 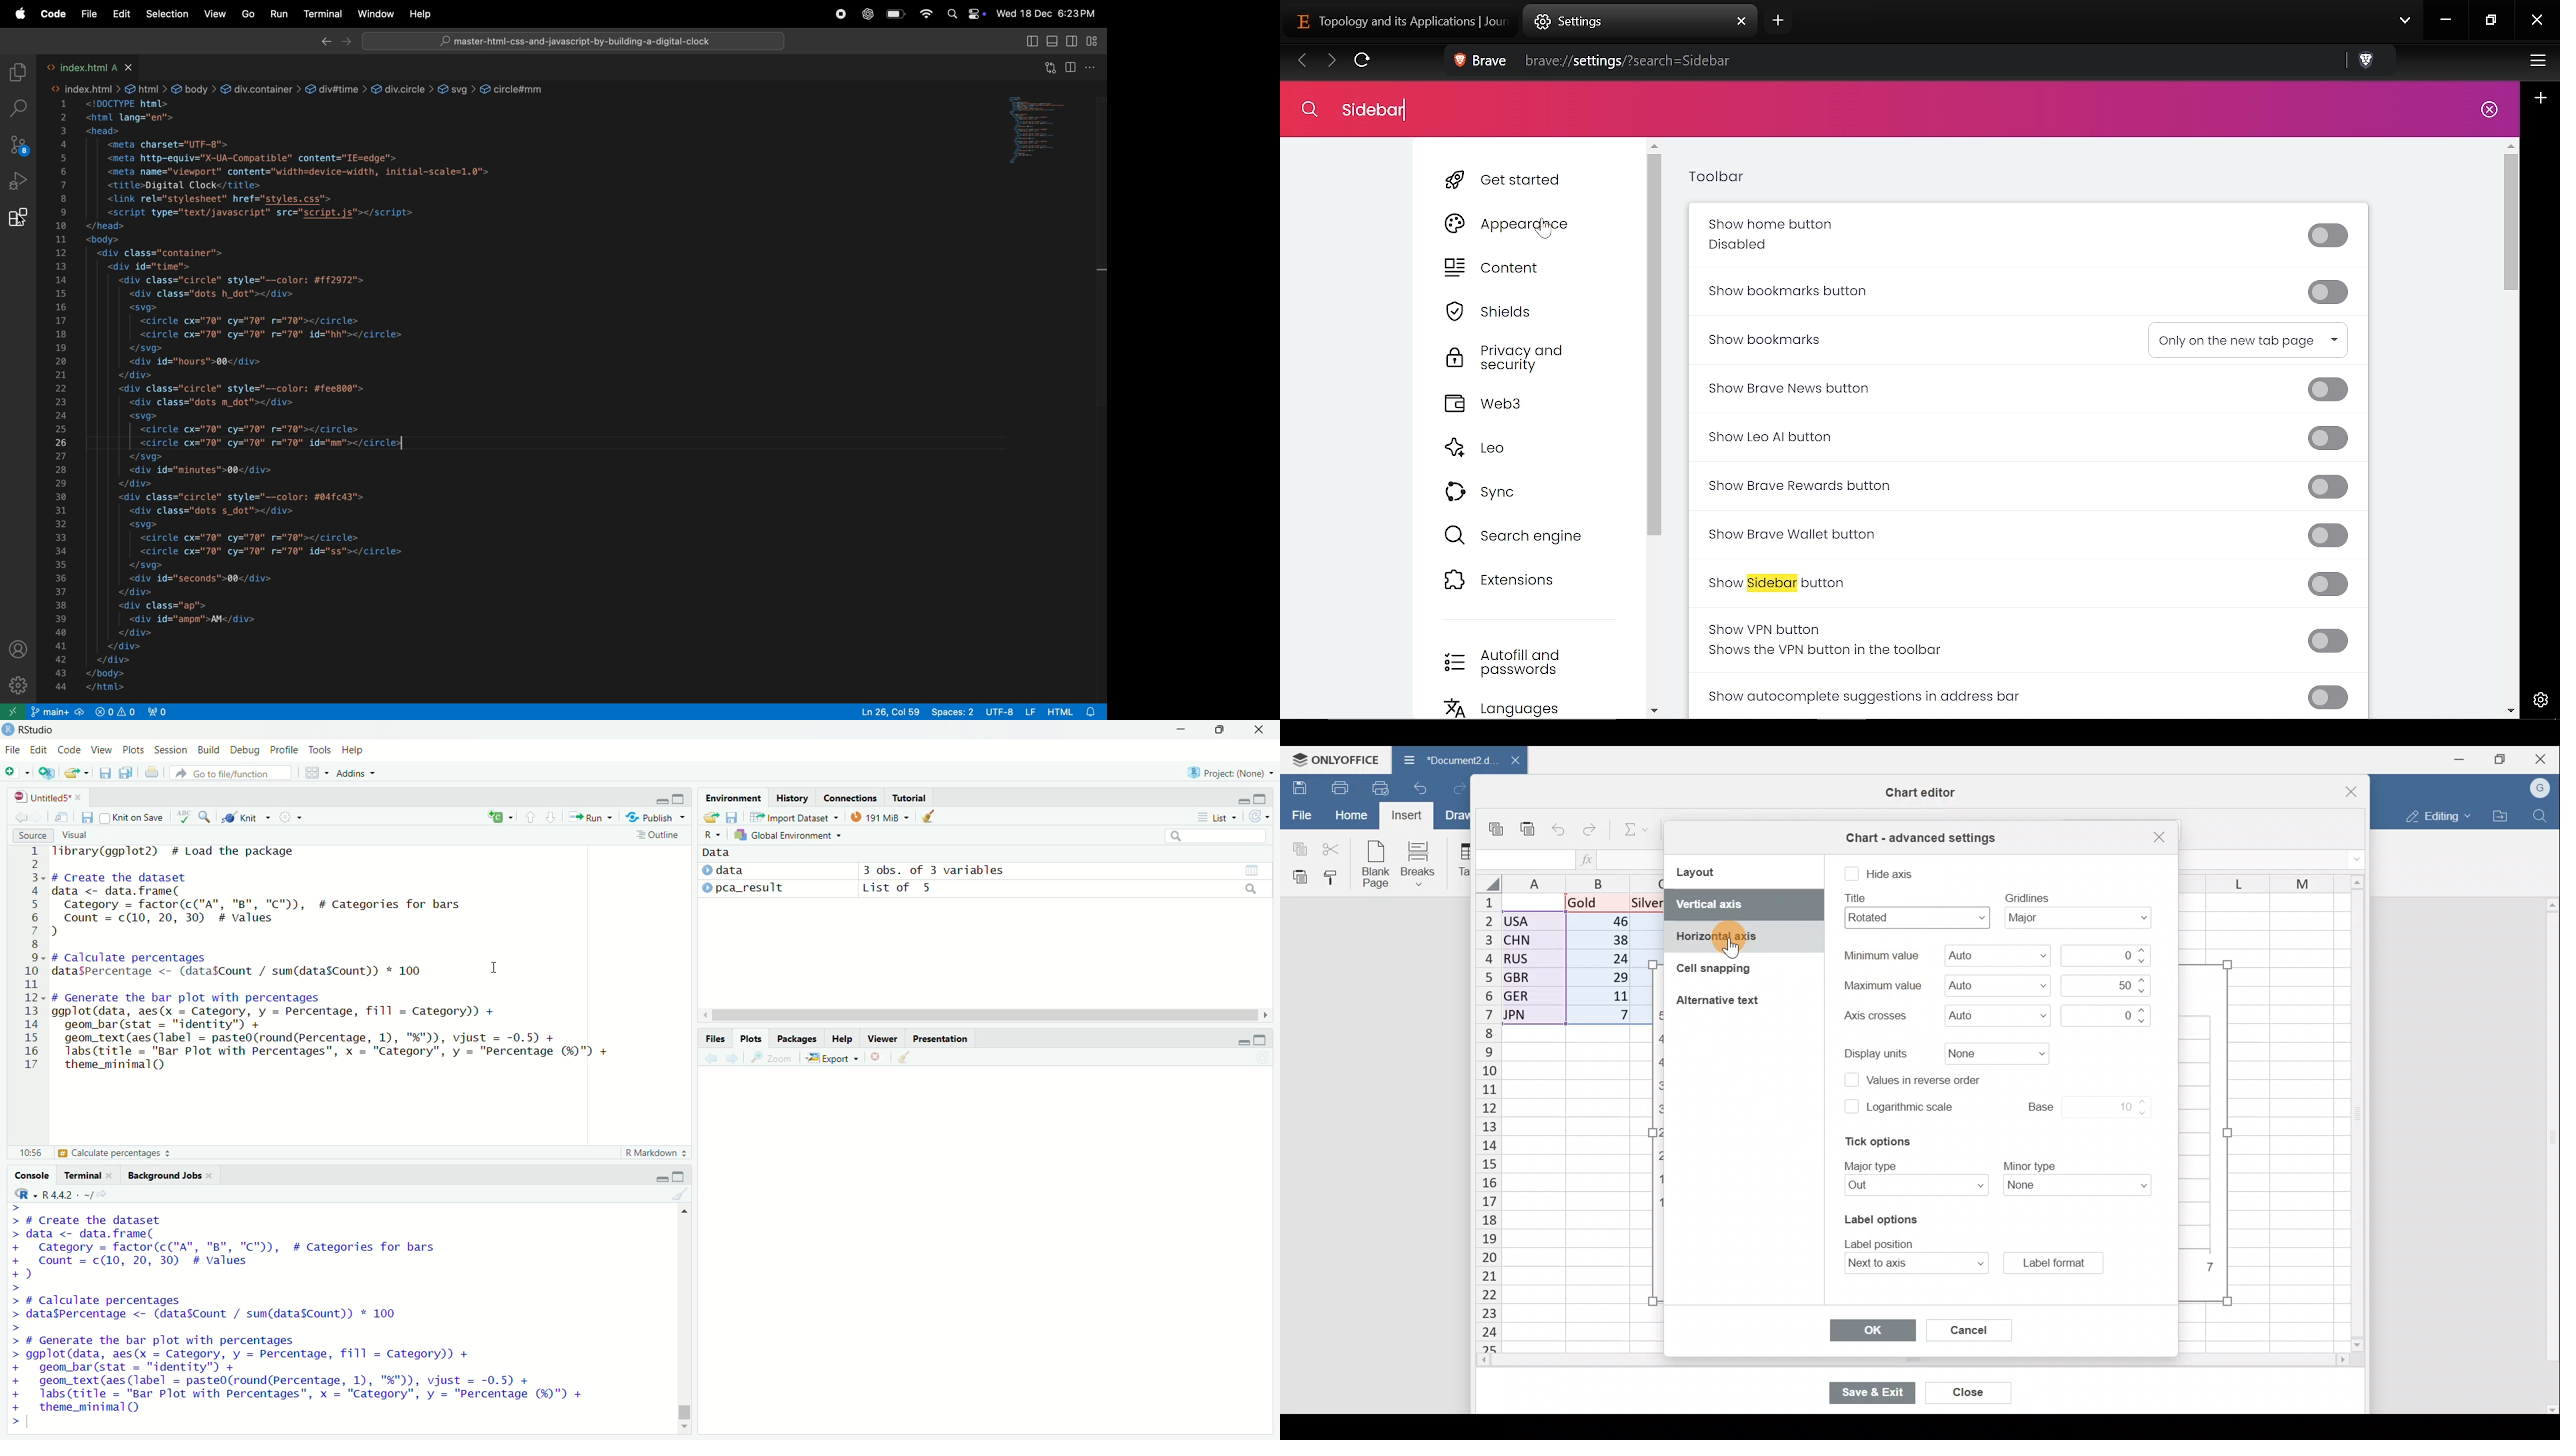 What do you see at coordinates (135, 751) in the screenshot?
I see `plots` at bounding box center [135, 751].